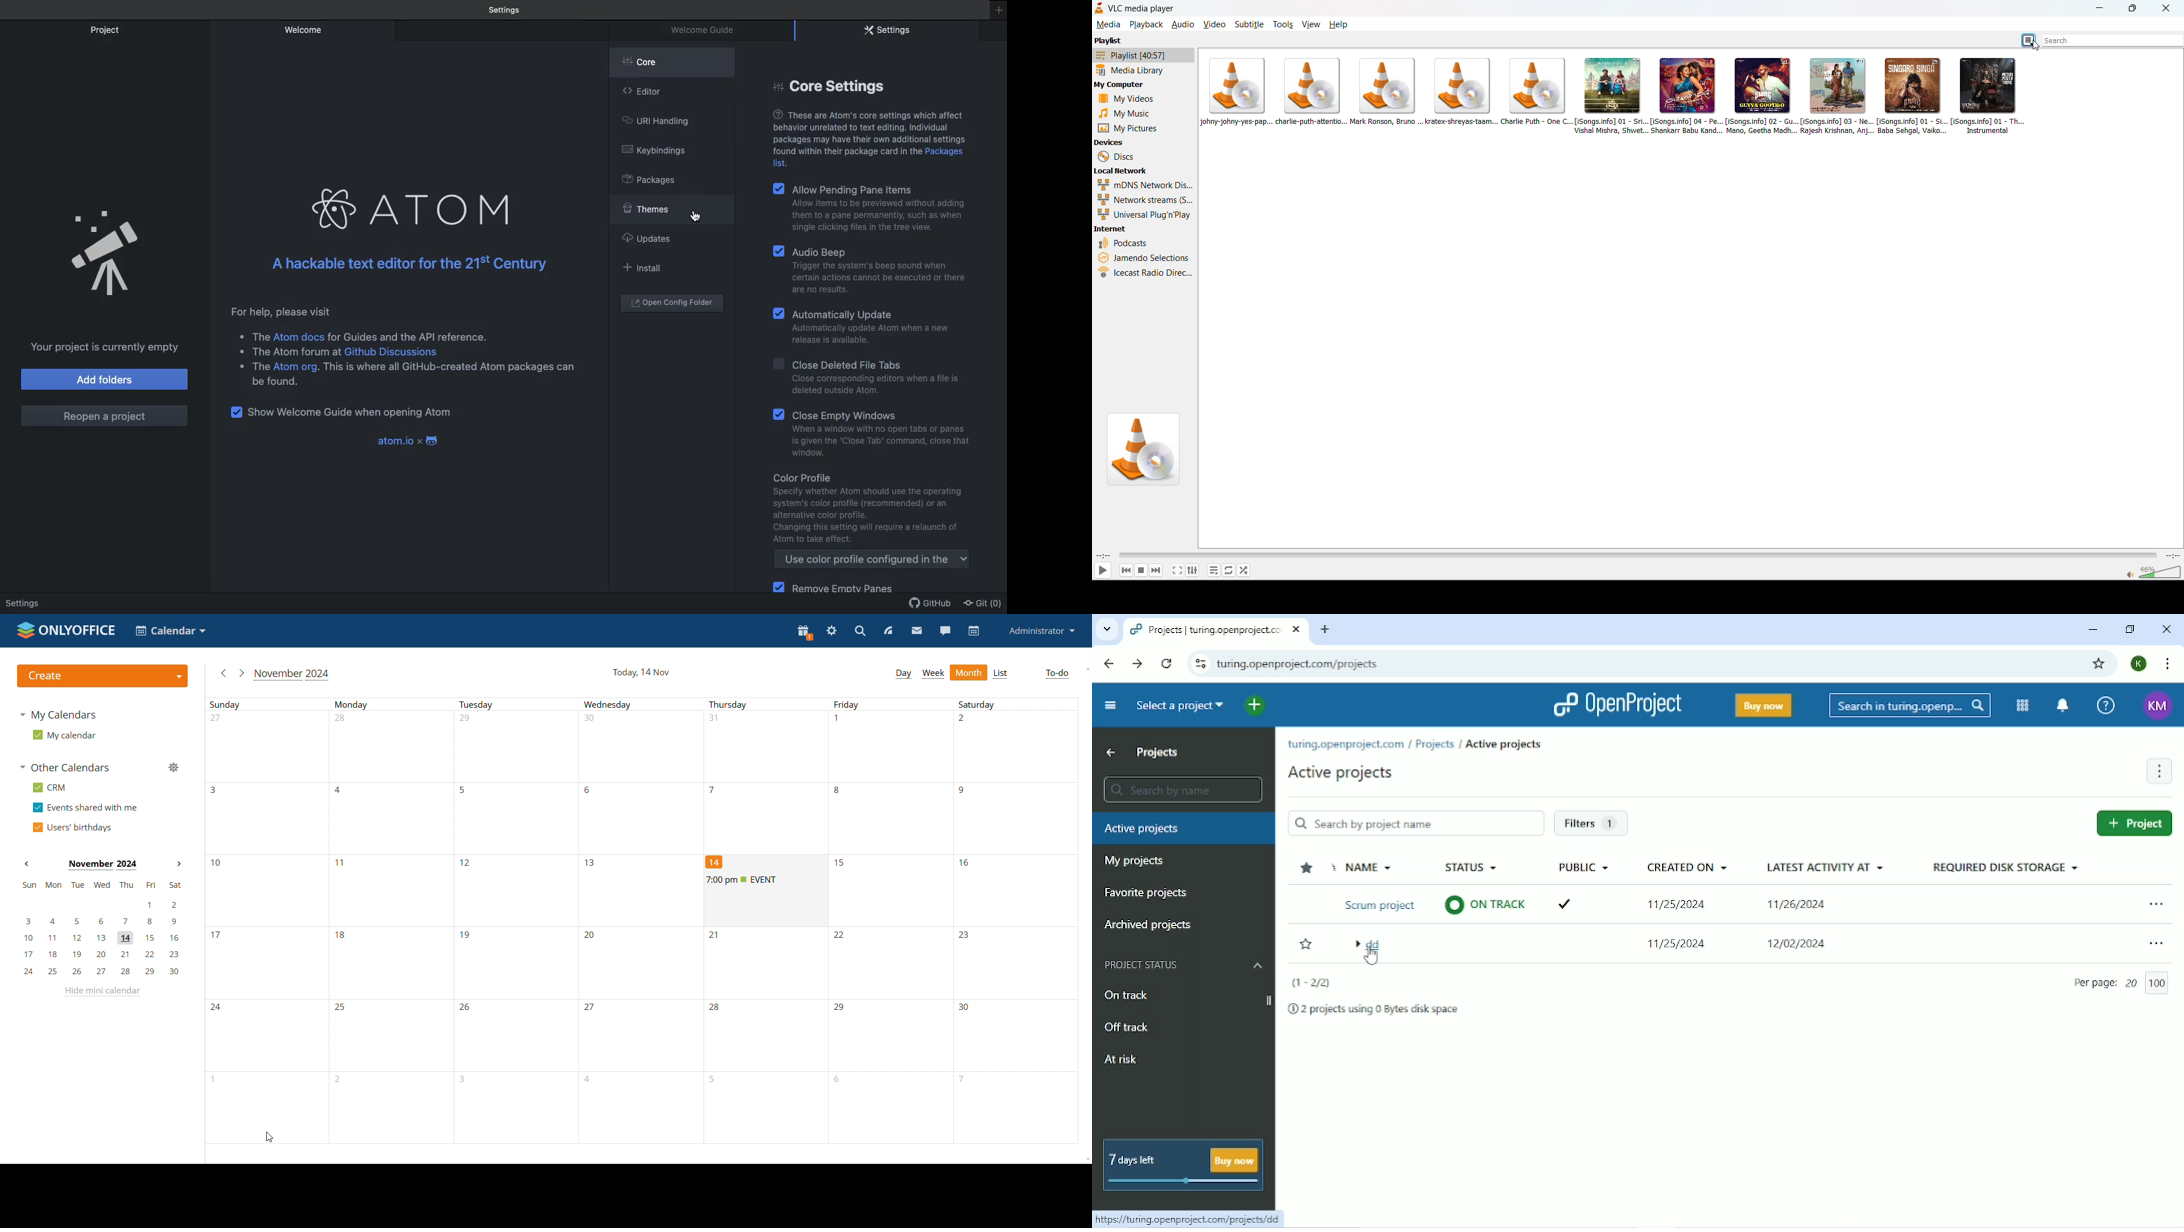 The image size is (2184, 1232). I want to click on media library, so click(1135, 71).